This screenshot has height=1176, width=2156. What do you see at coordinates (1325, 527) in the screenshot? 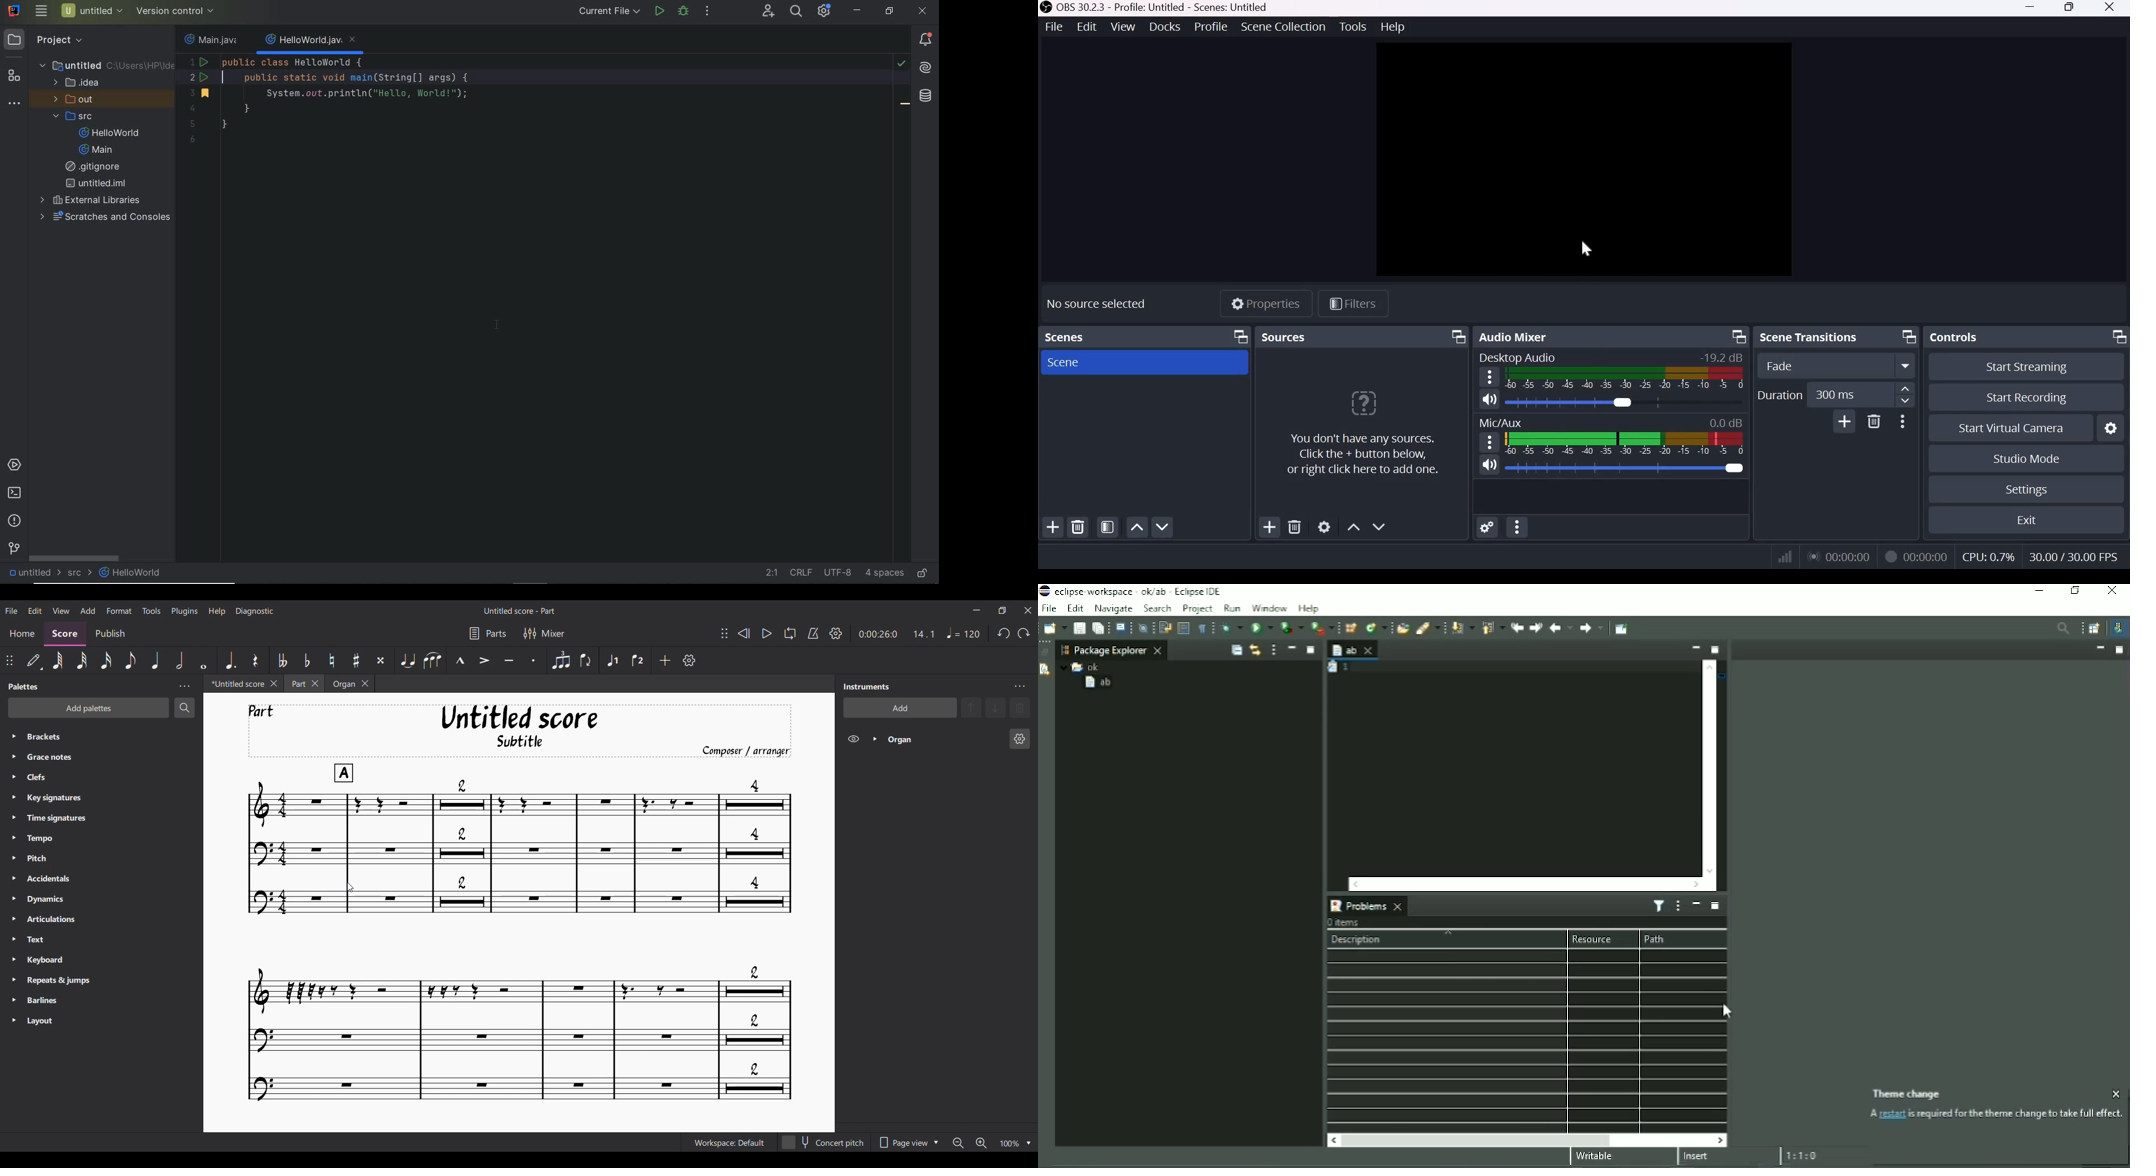
I see `Open source properties` at bounding box center [1325, 527].